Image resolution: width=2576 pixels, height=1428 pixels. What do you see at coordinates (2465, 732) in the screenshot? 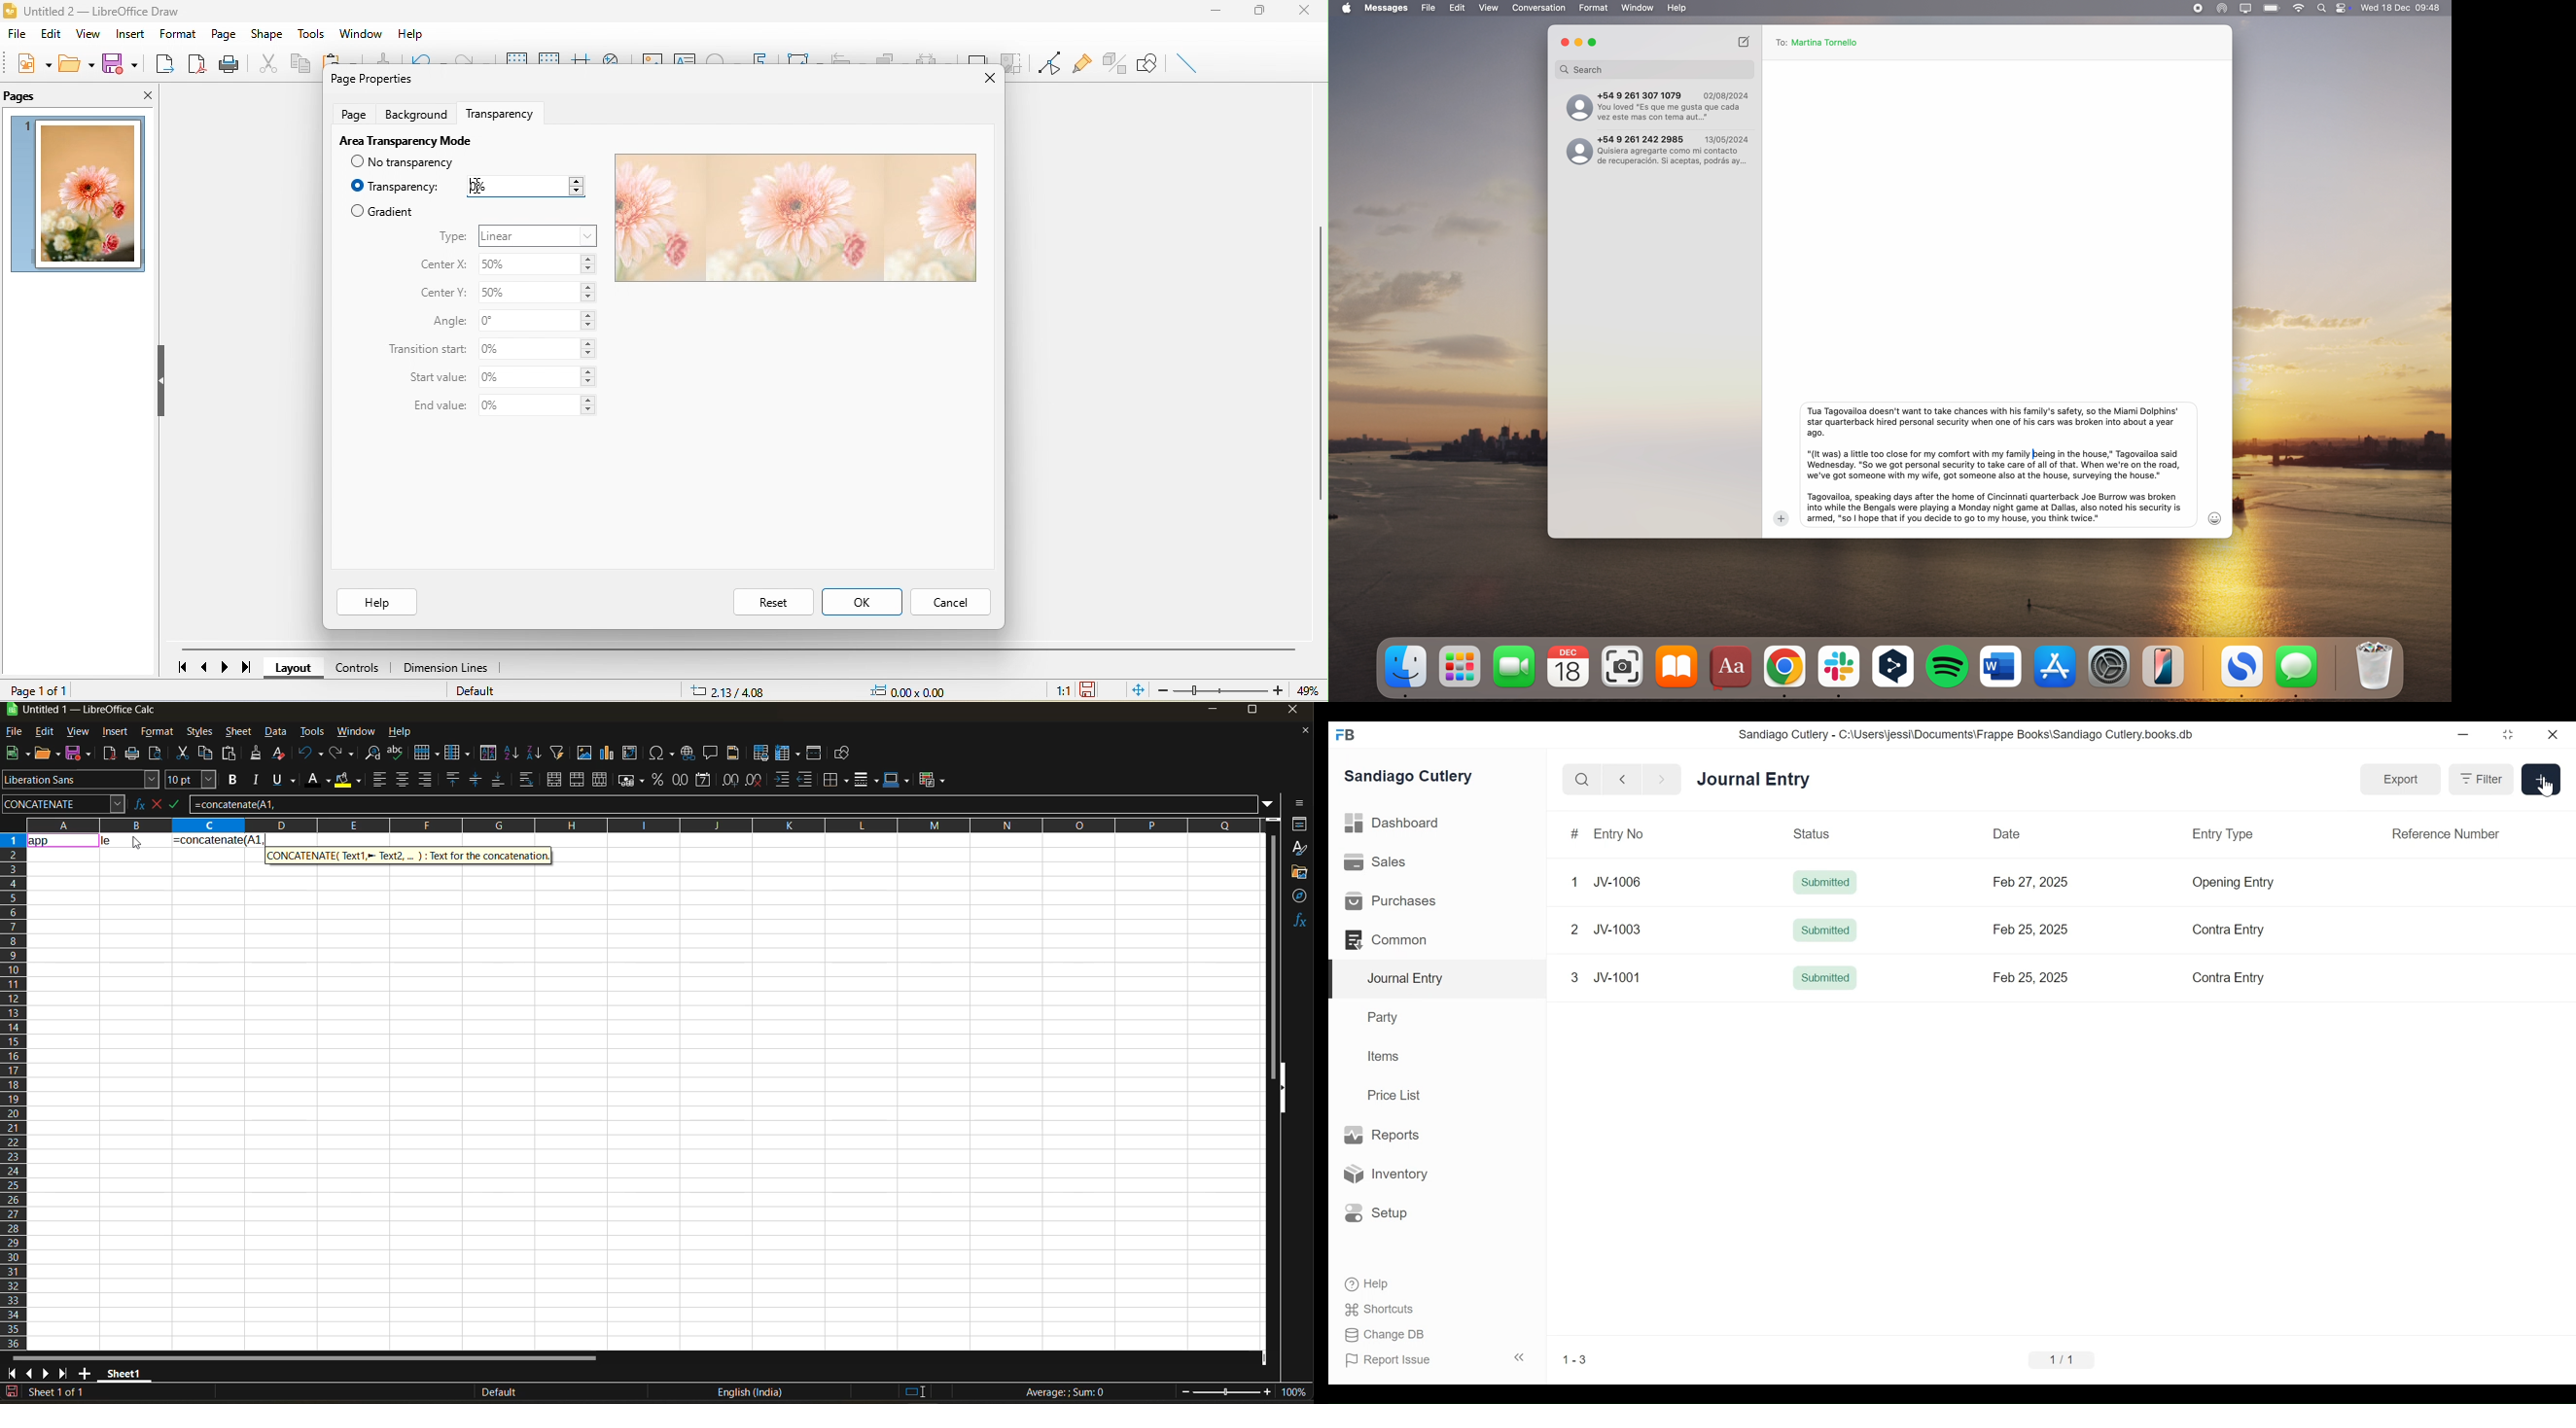
I see `minimize` at bounding box center [2465, 732].